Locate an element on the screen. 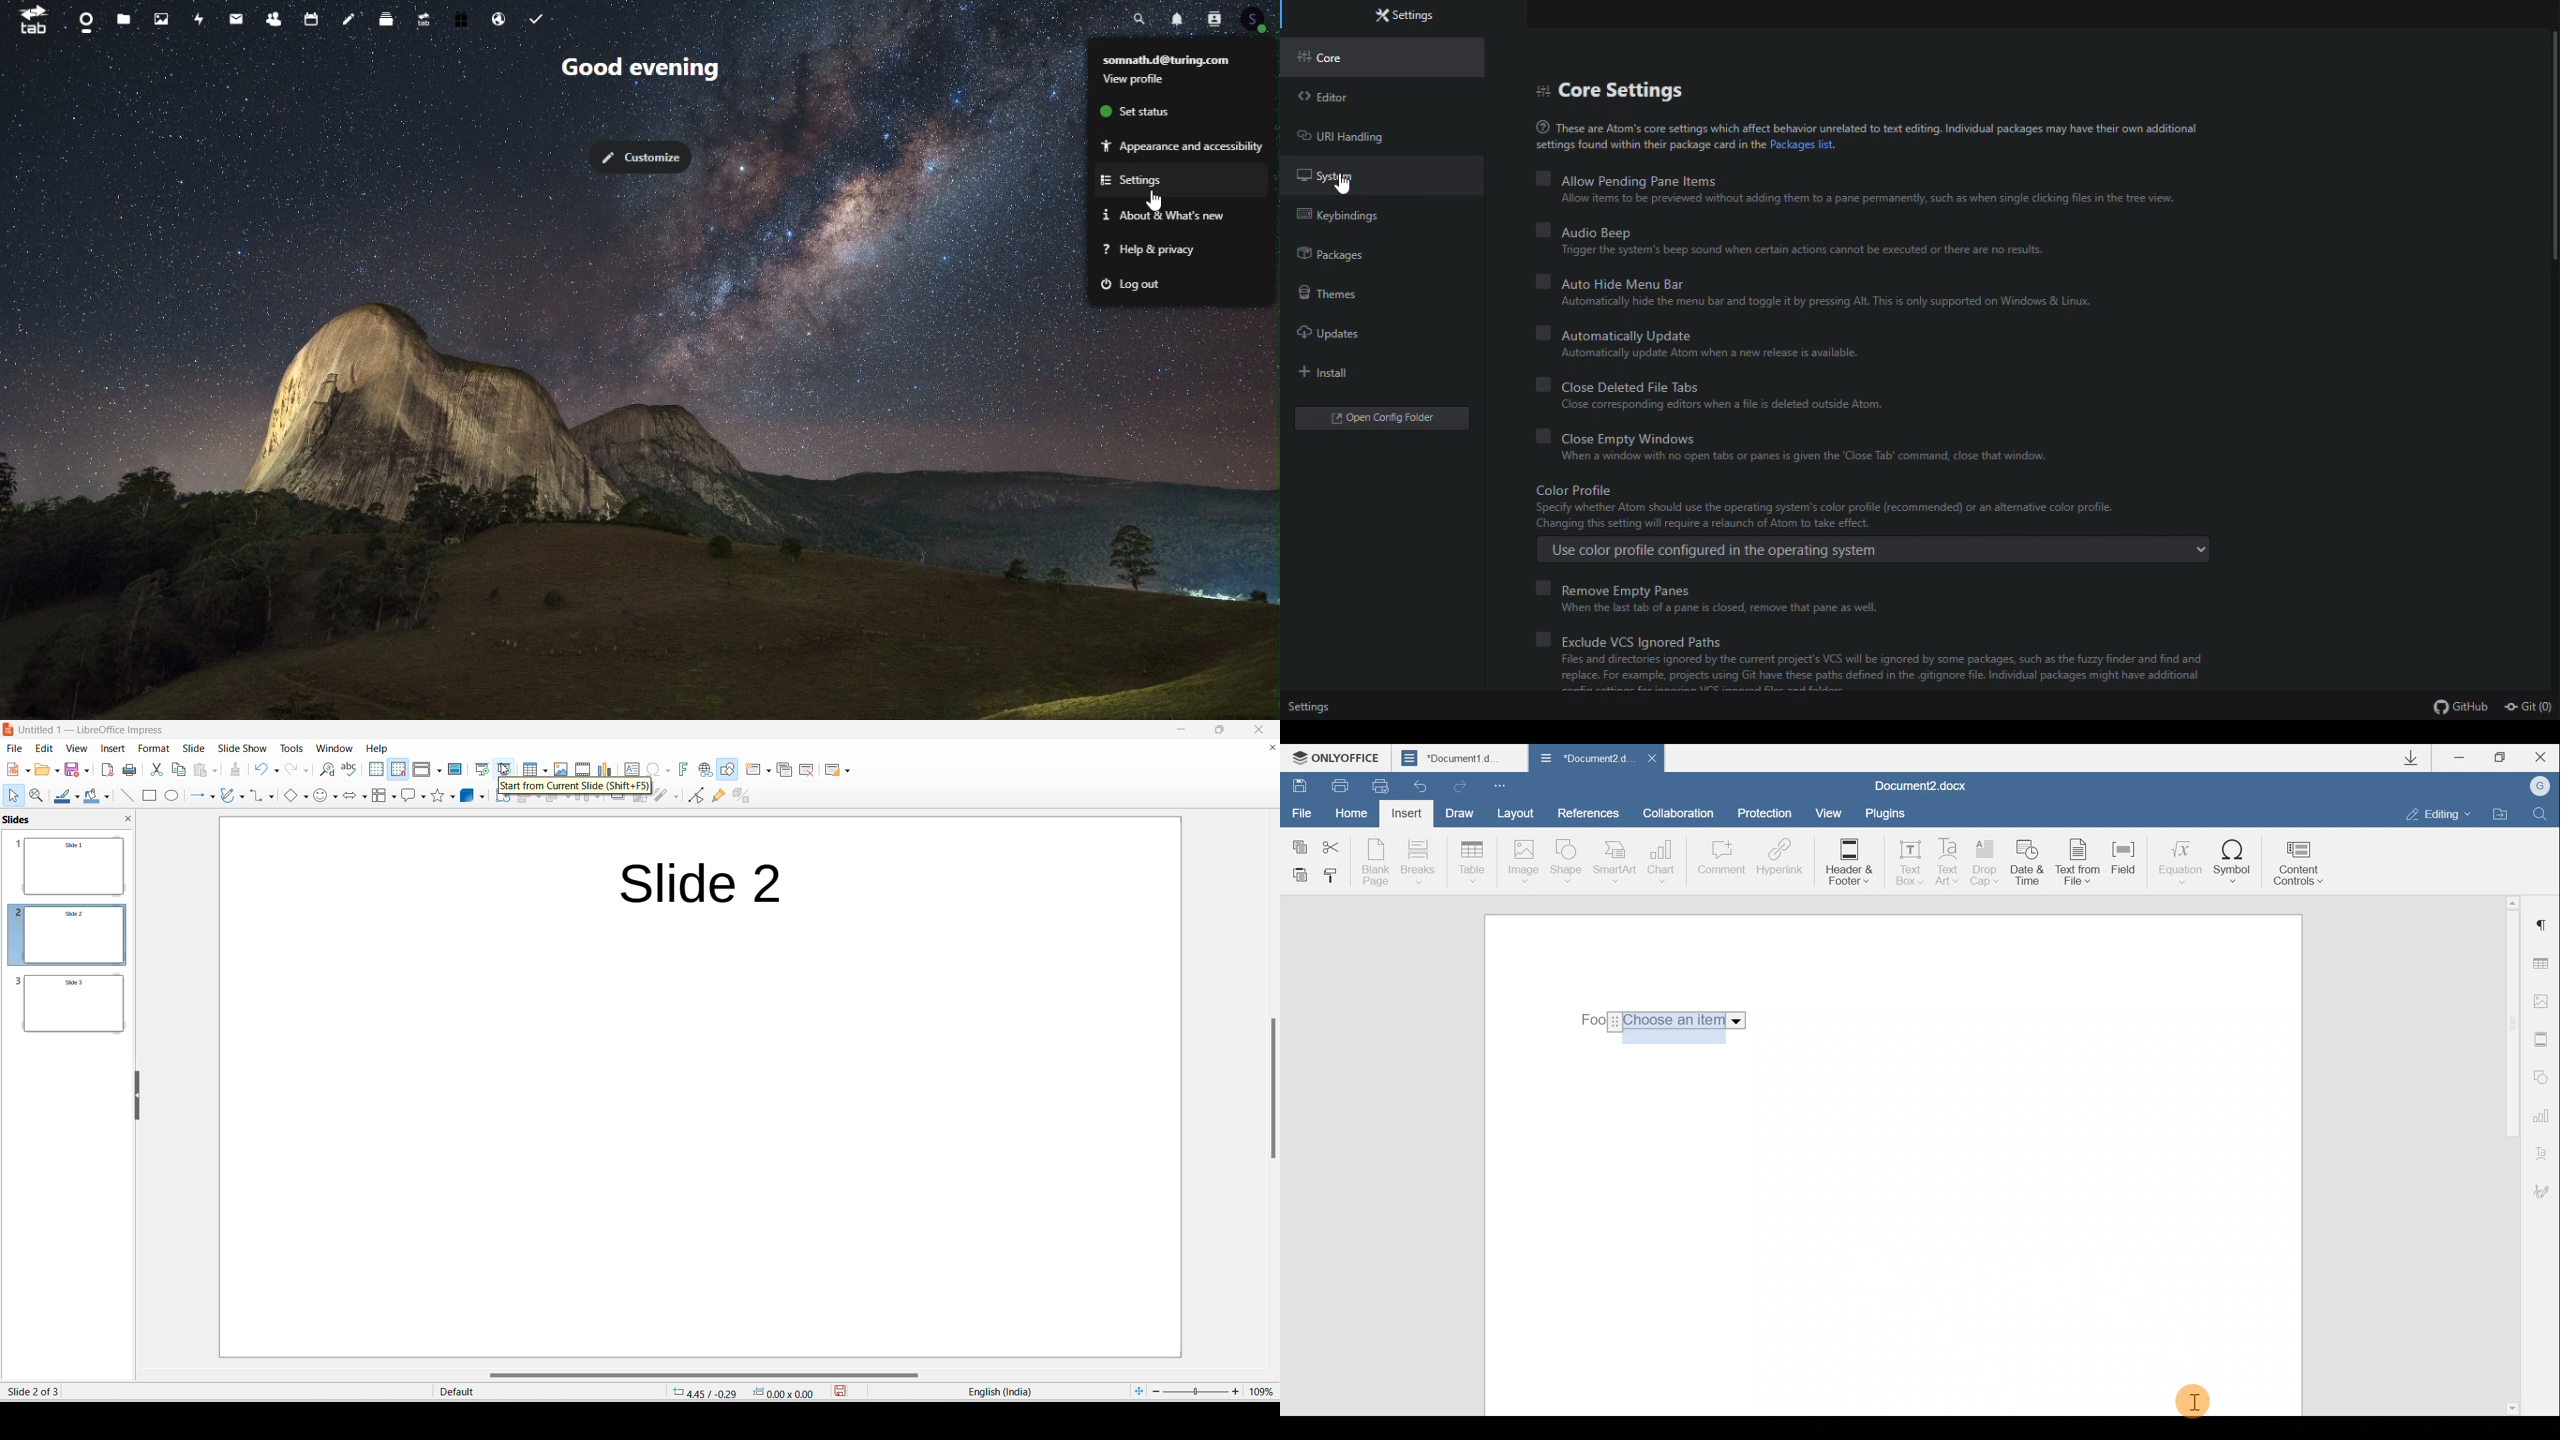 The width and height of the screenshot is (2576, 1456). slide layout is located at coordinates (831, 770).